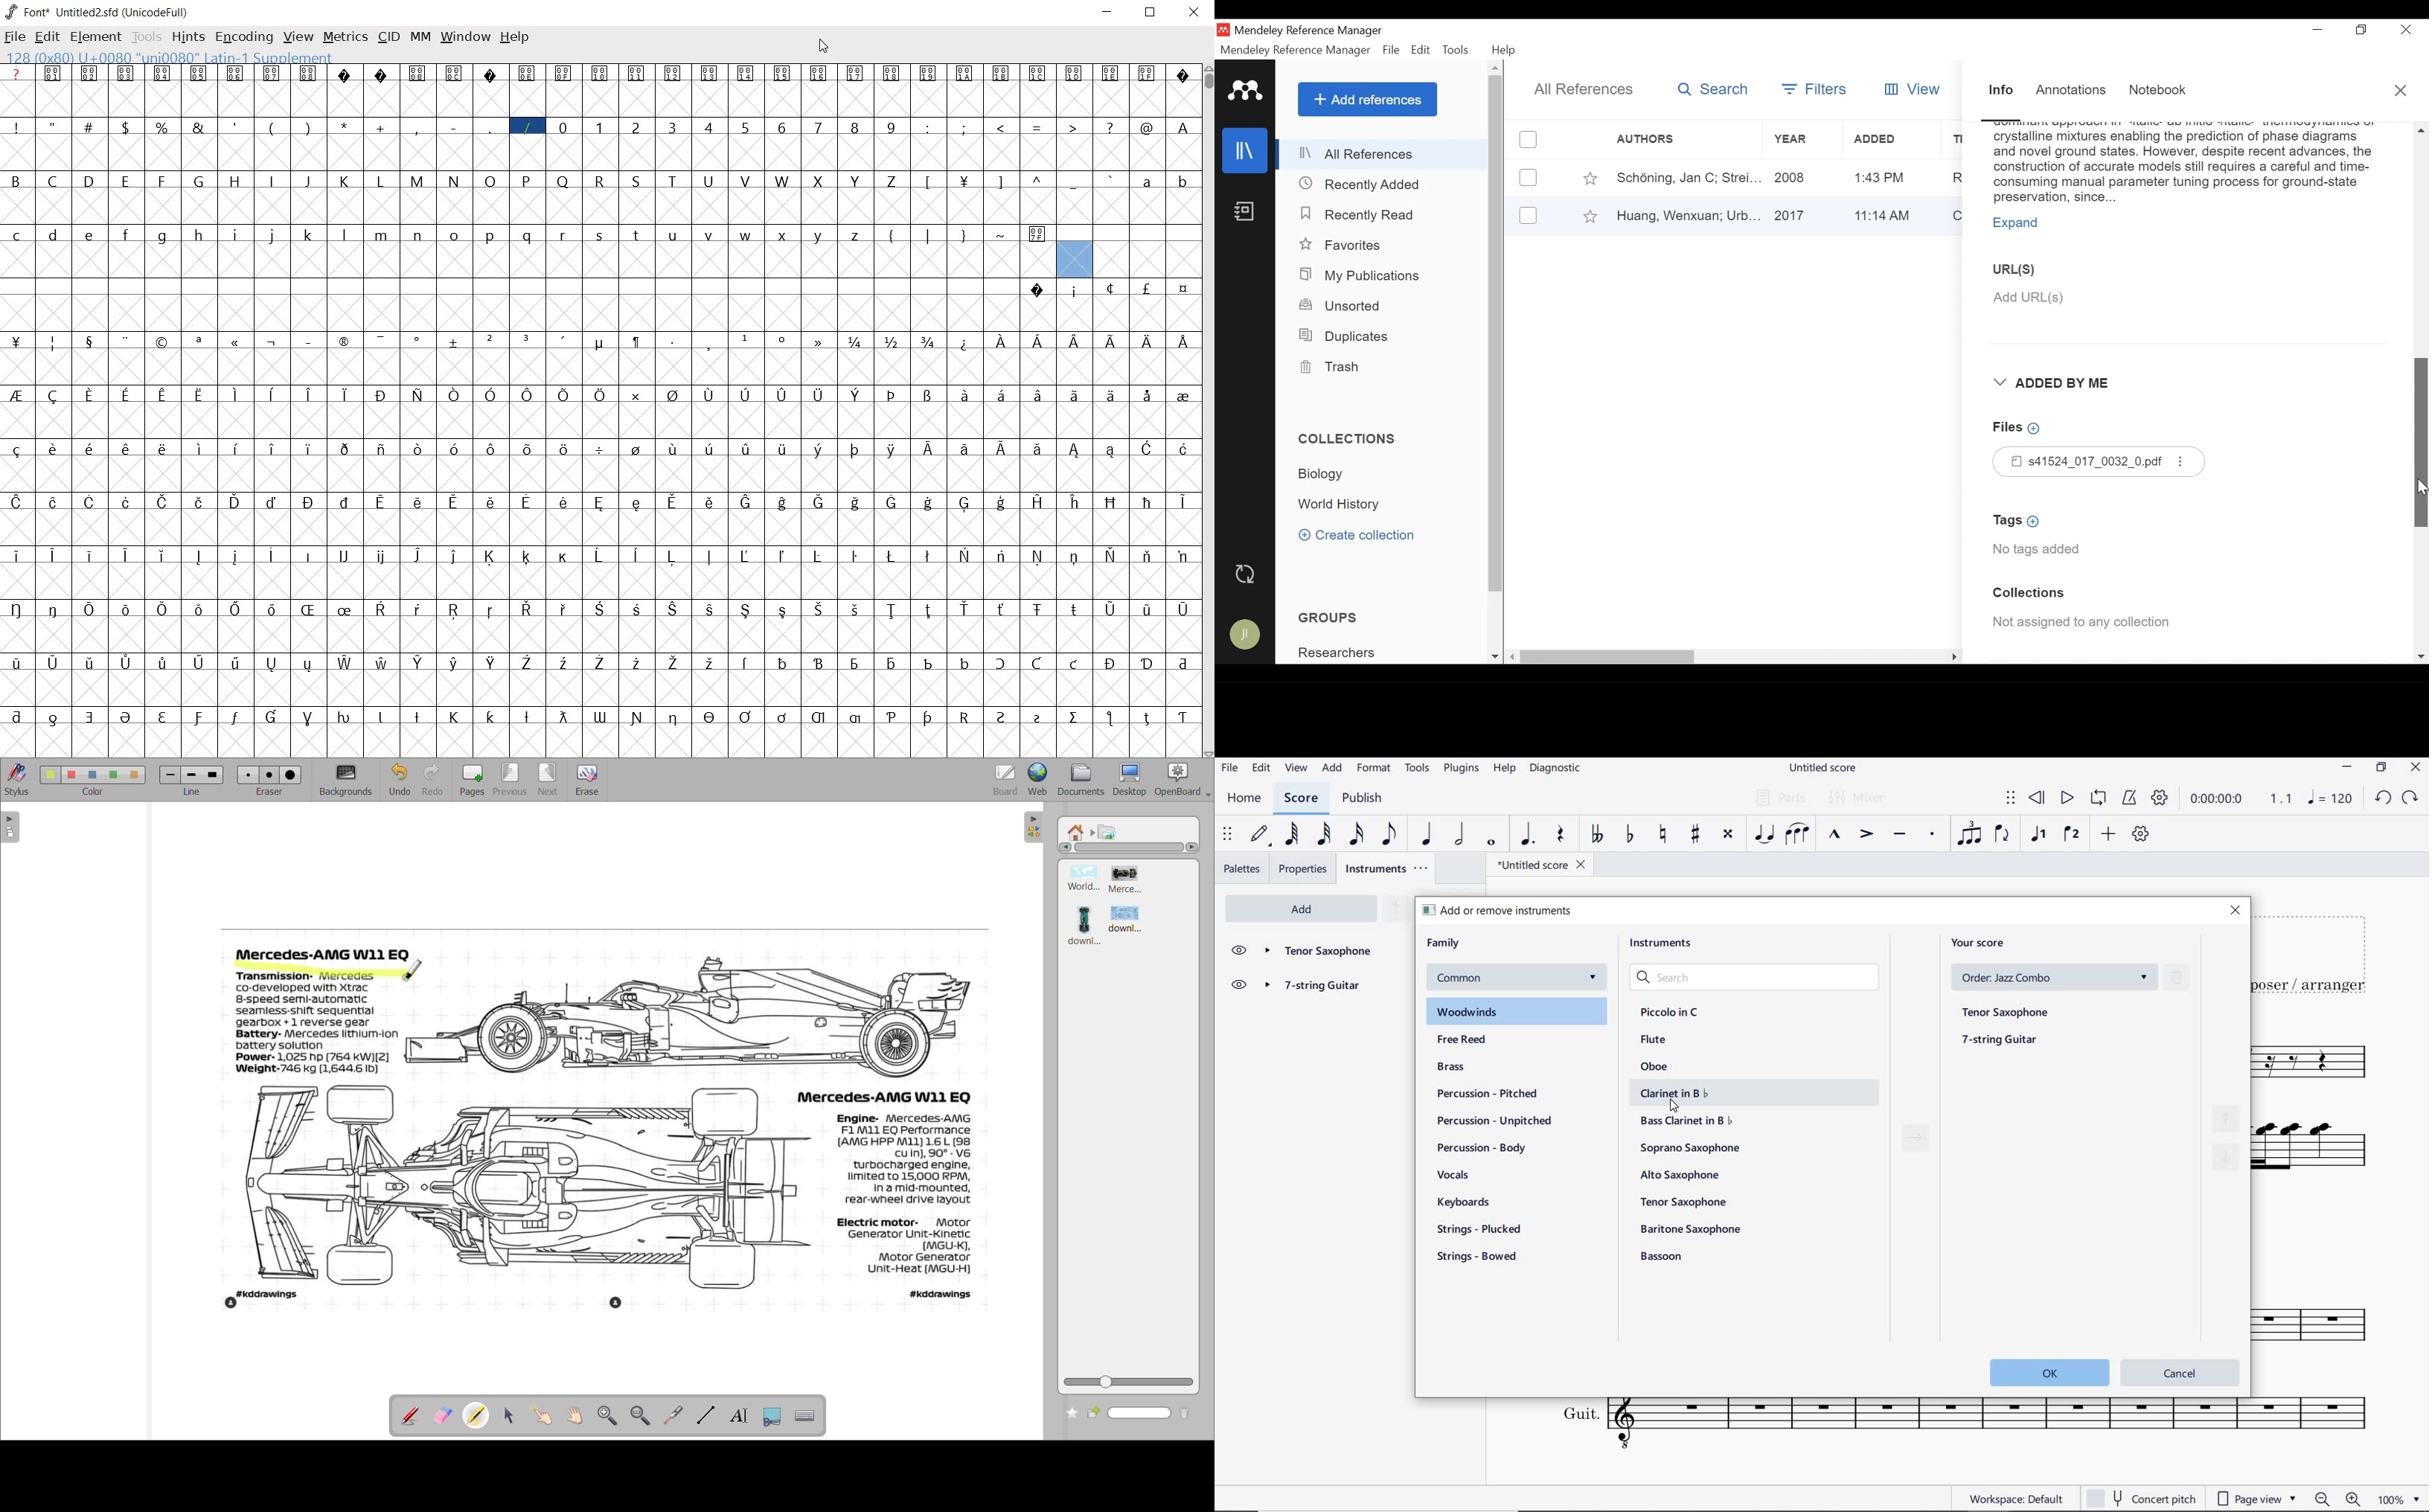 The height and width of the screenshot is (1512, 2436). I want to click on glyph, so click(417, 236).